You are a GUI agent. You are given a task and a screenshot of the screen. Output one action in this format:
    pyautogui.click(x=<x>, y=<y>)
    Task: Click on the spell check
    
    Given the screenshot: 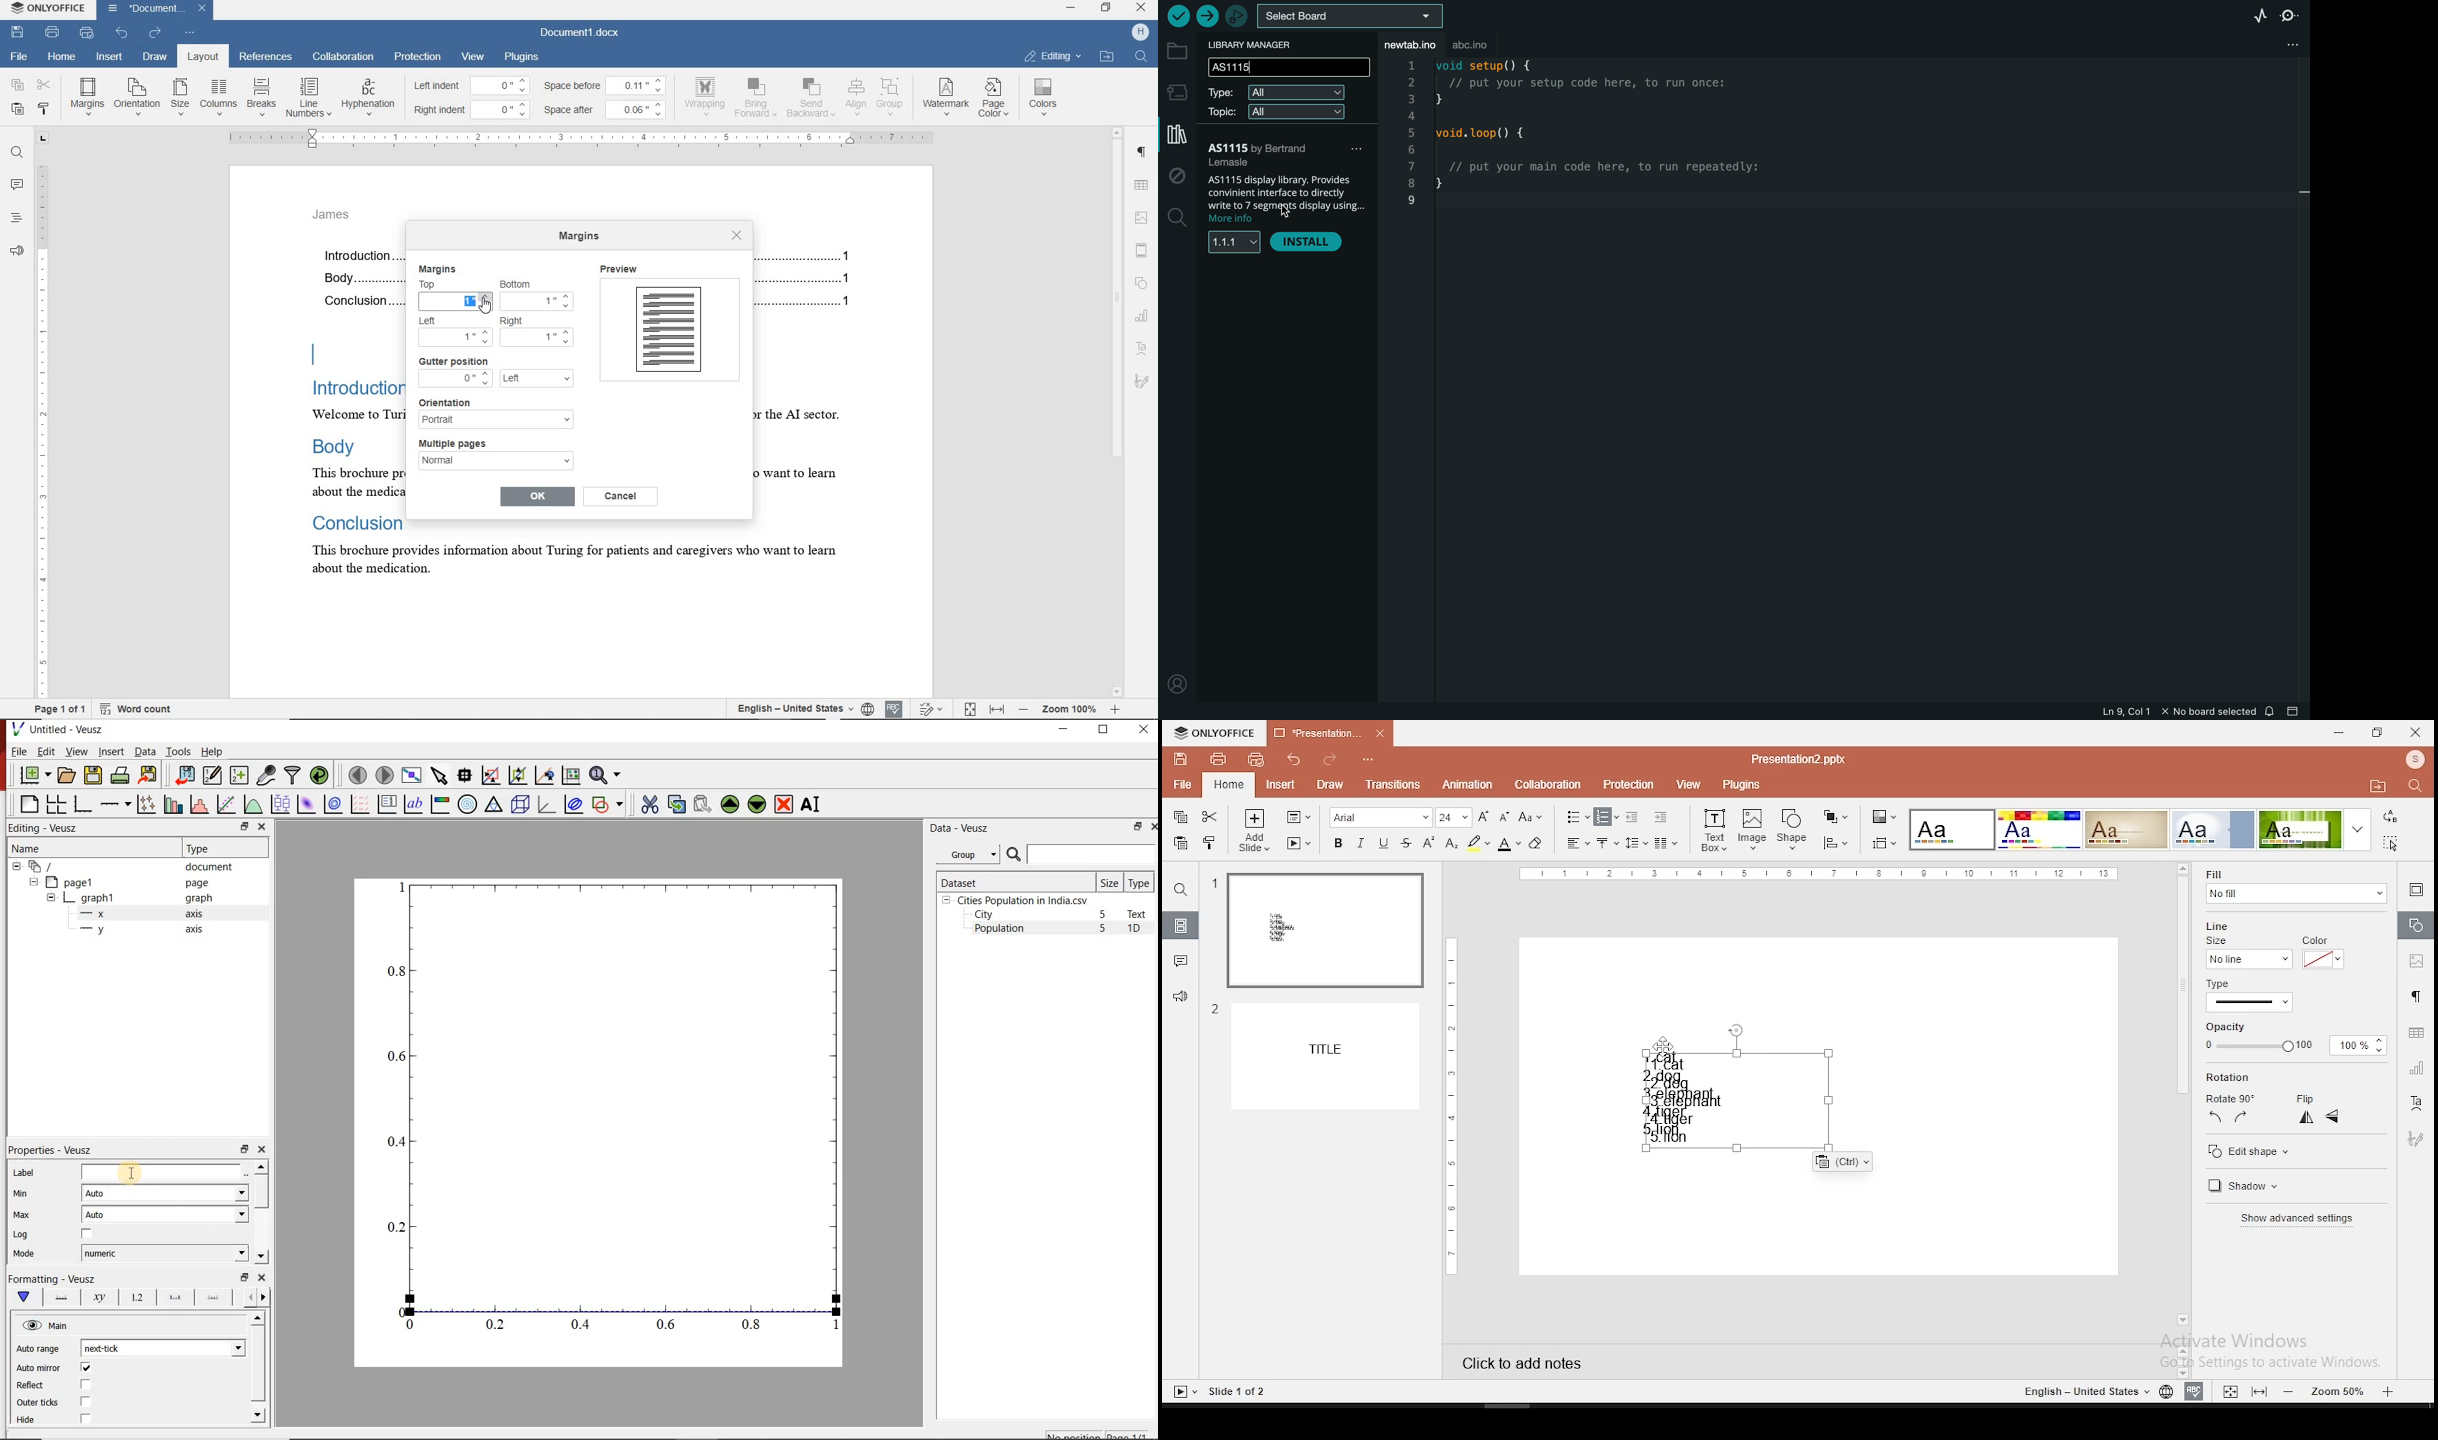 What is the action you would take?
    pyautogui.click(x=895, y=708)
    